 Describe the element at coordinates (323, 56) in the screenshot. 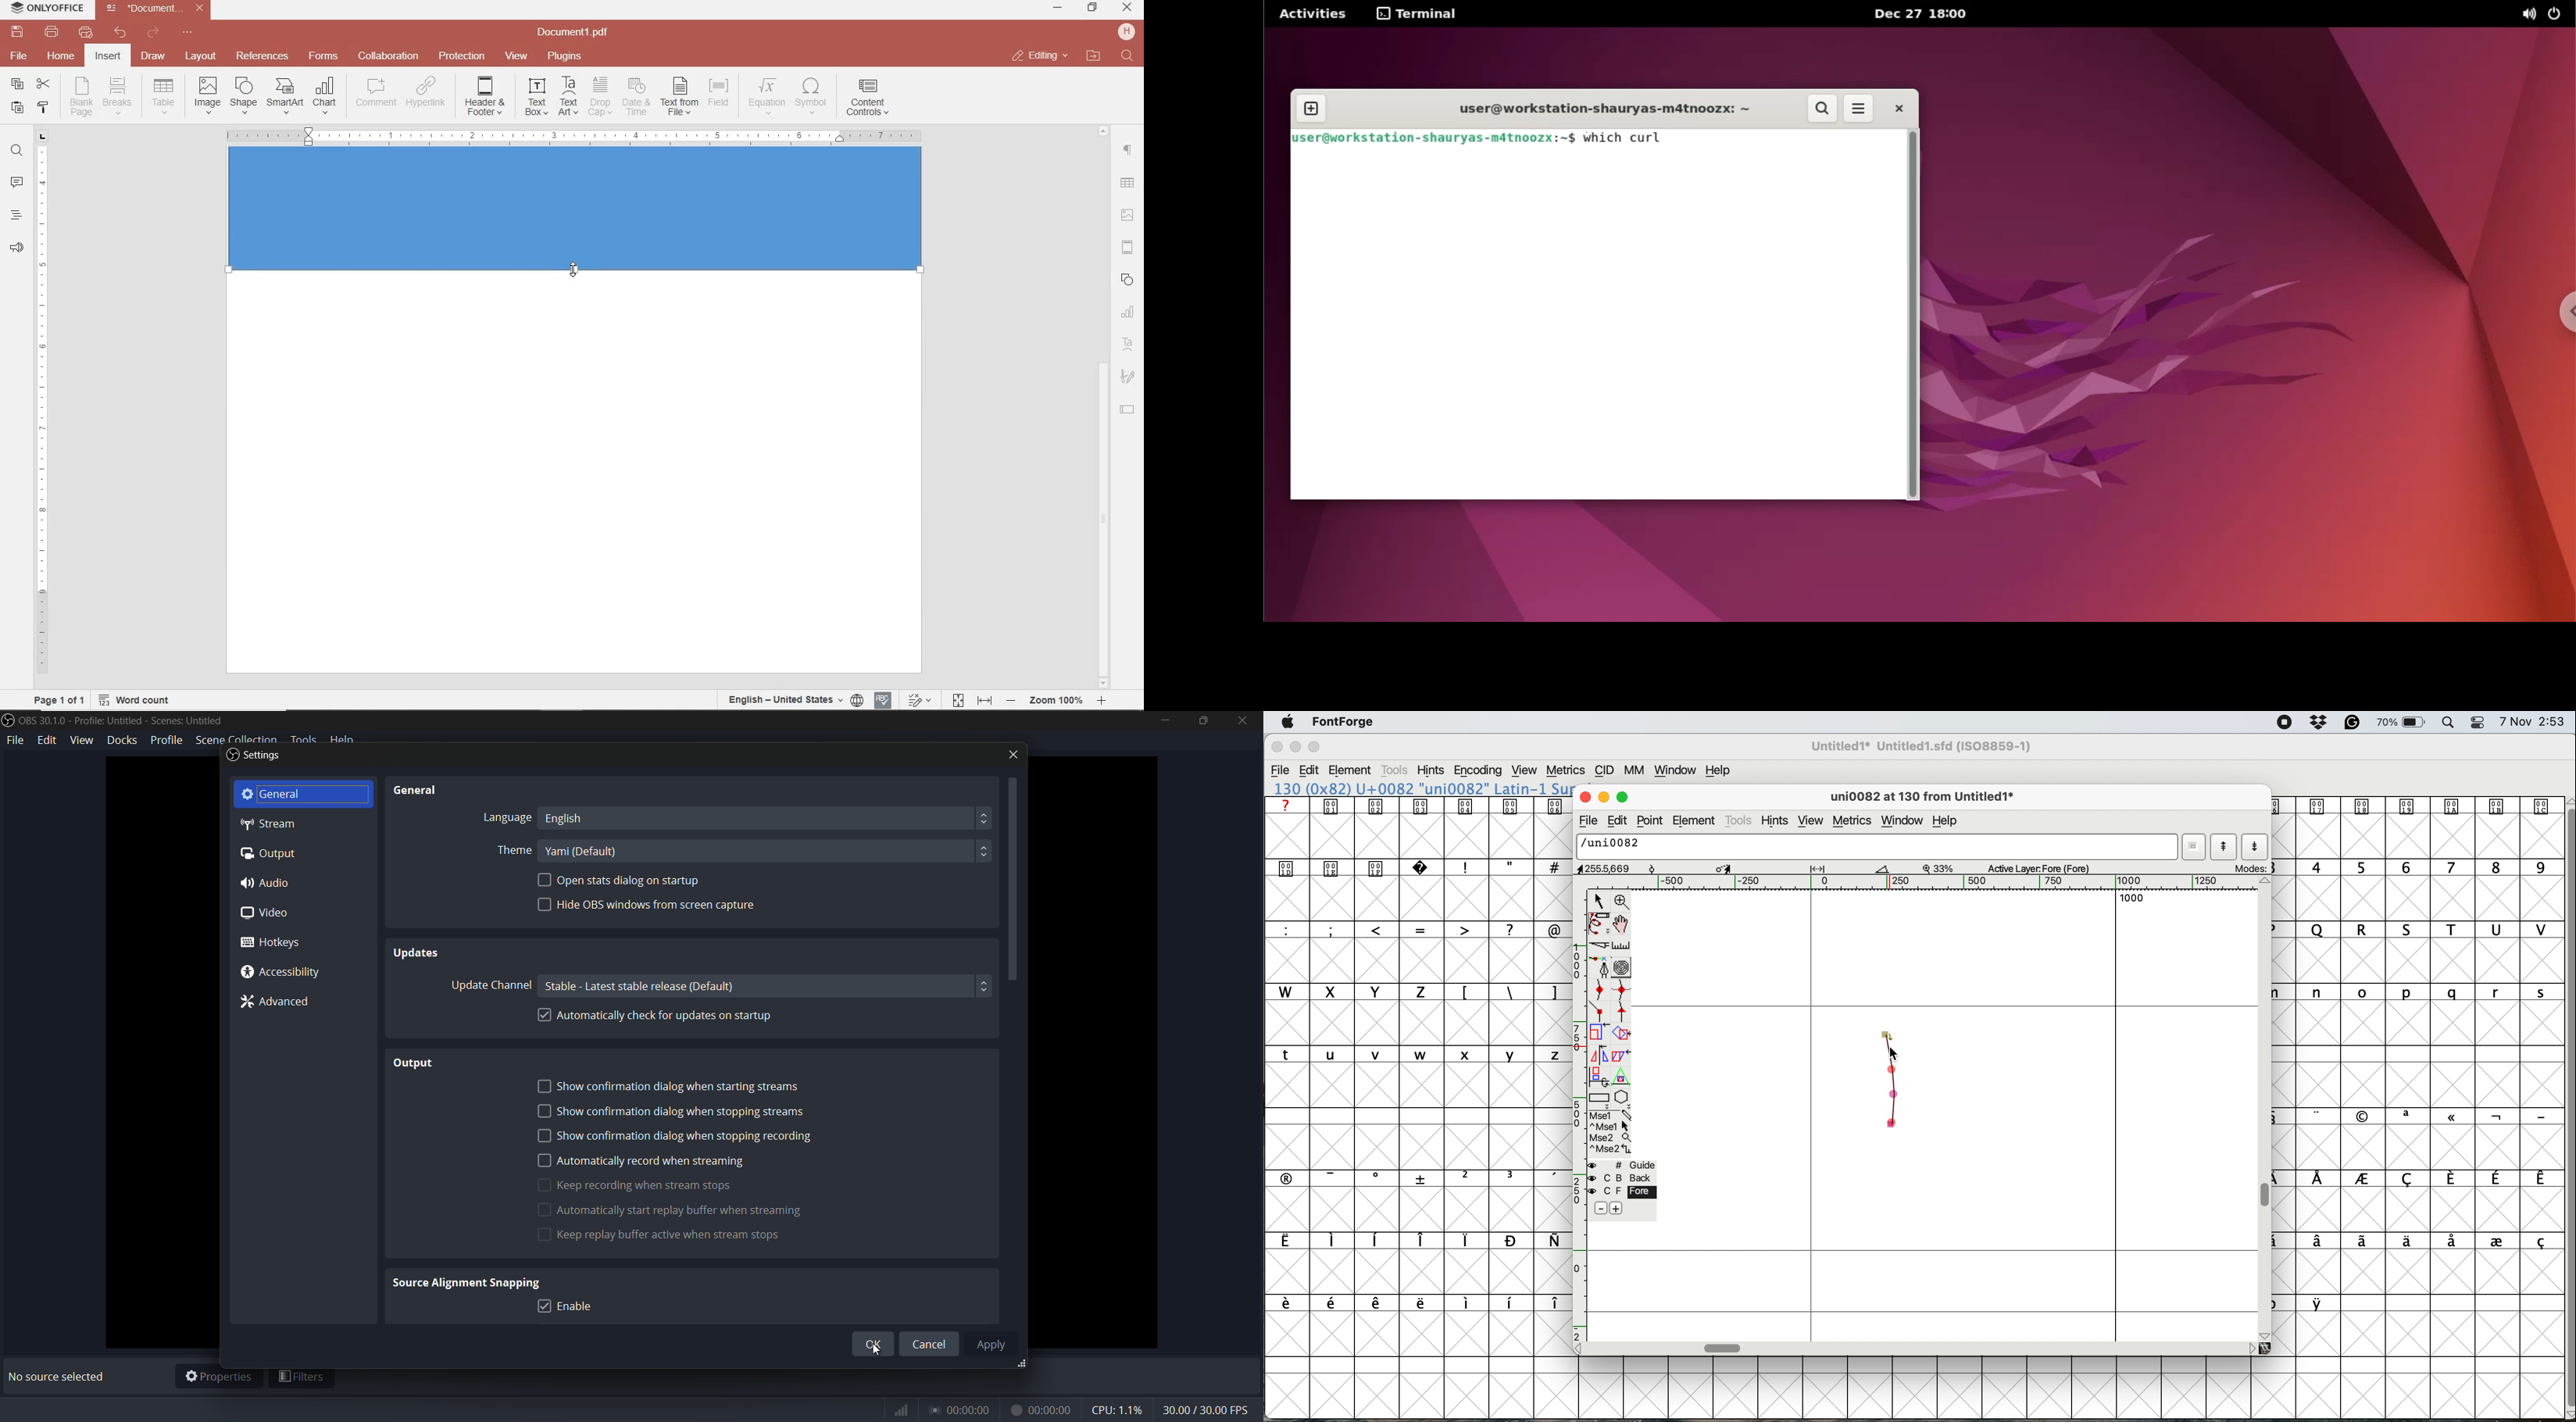

I see `forms` at that location.